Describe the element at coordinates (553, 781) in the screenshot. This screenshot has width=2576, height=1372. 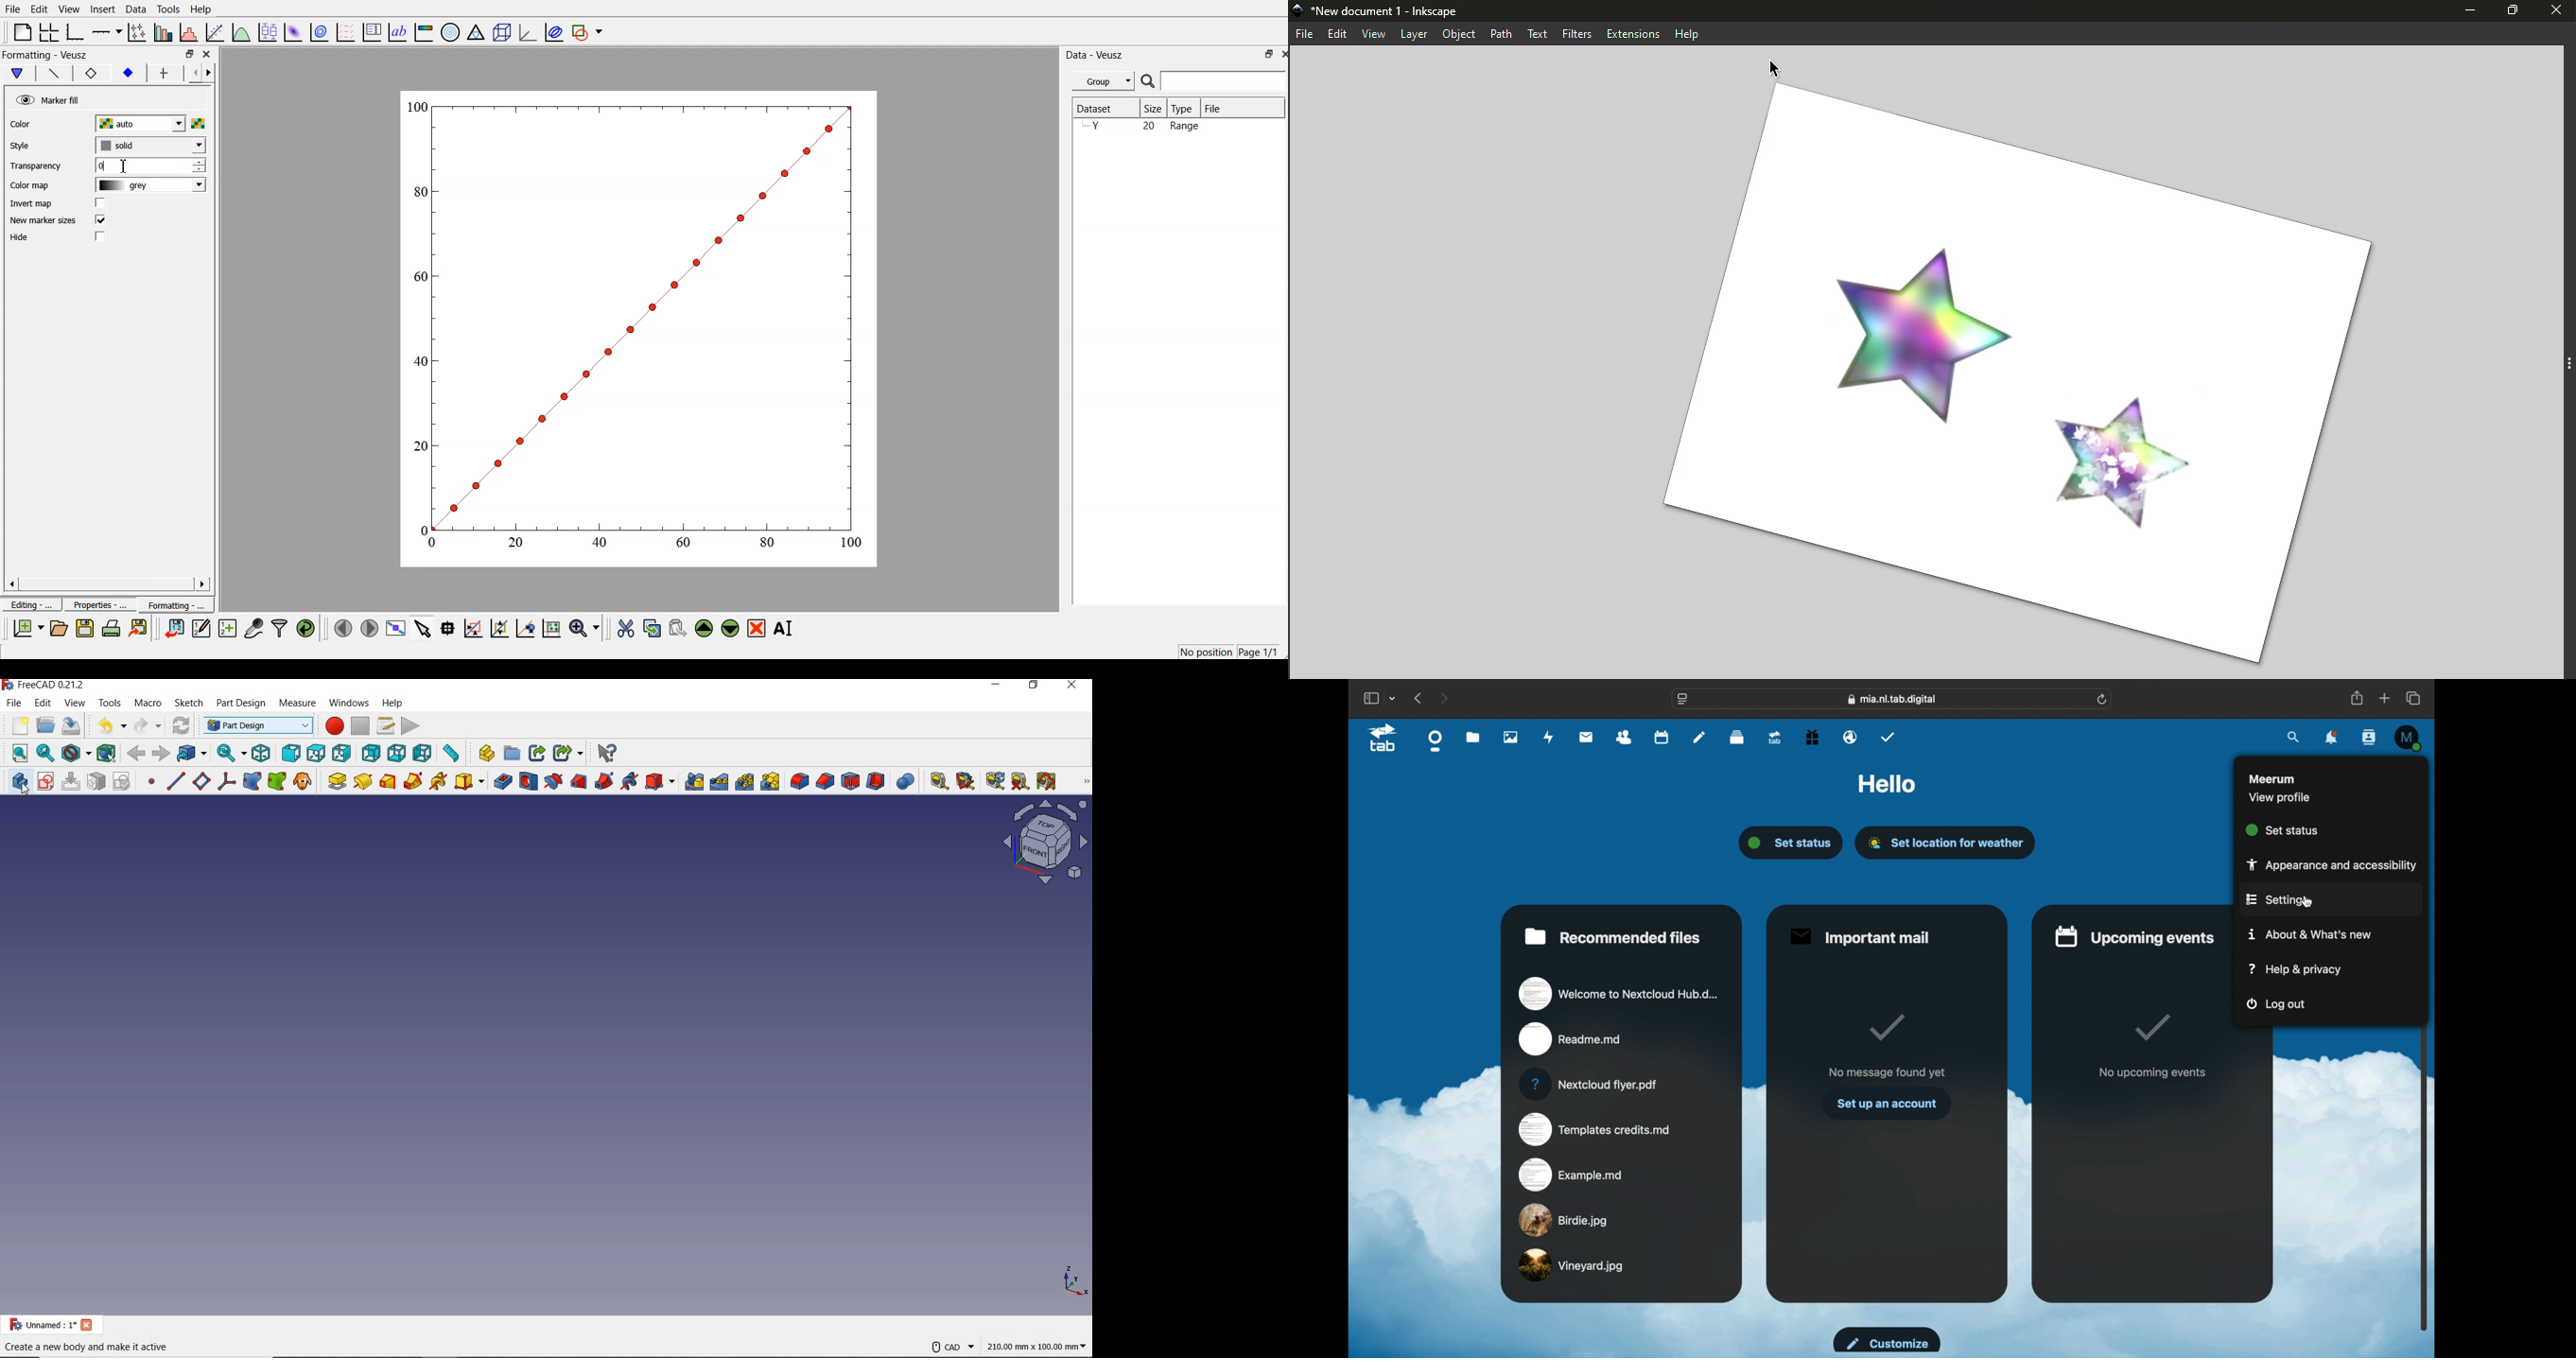
I see `GROOVE` at that location.